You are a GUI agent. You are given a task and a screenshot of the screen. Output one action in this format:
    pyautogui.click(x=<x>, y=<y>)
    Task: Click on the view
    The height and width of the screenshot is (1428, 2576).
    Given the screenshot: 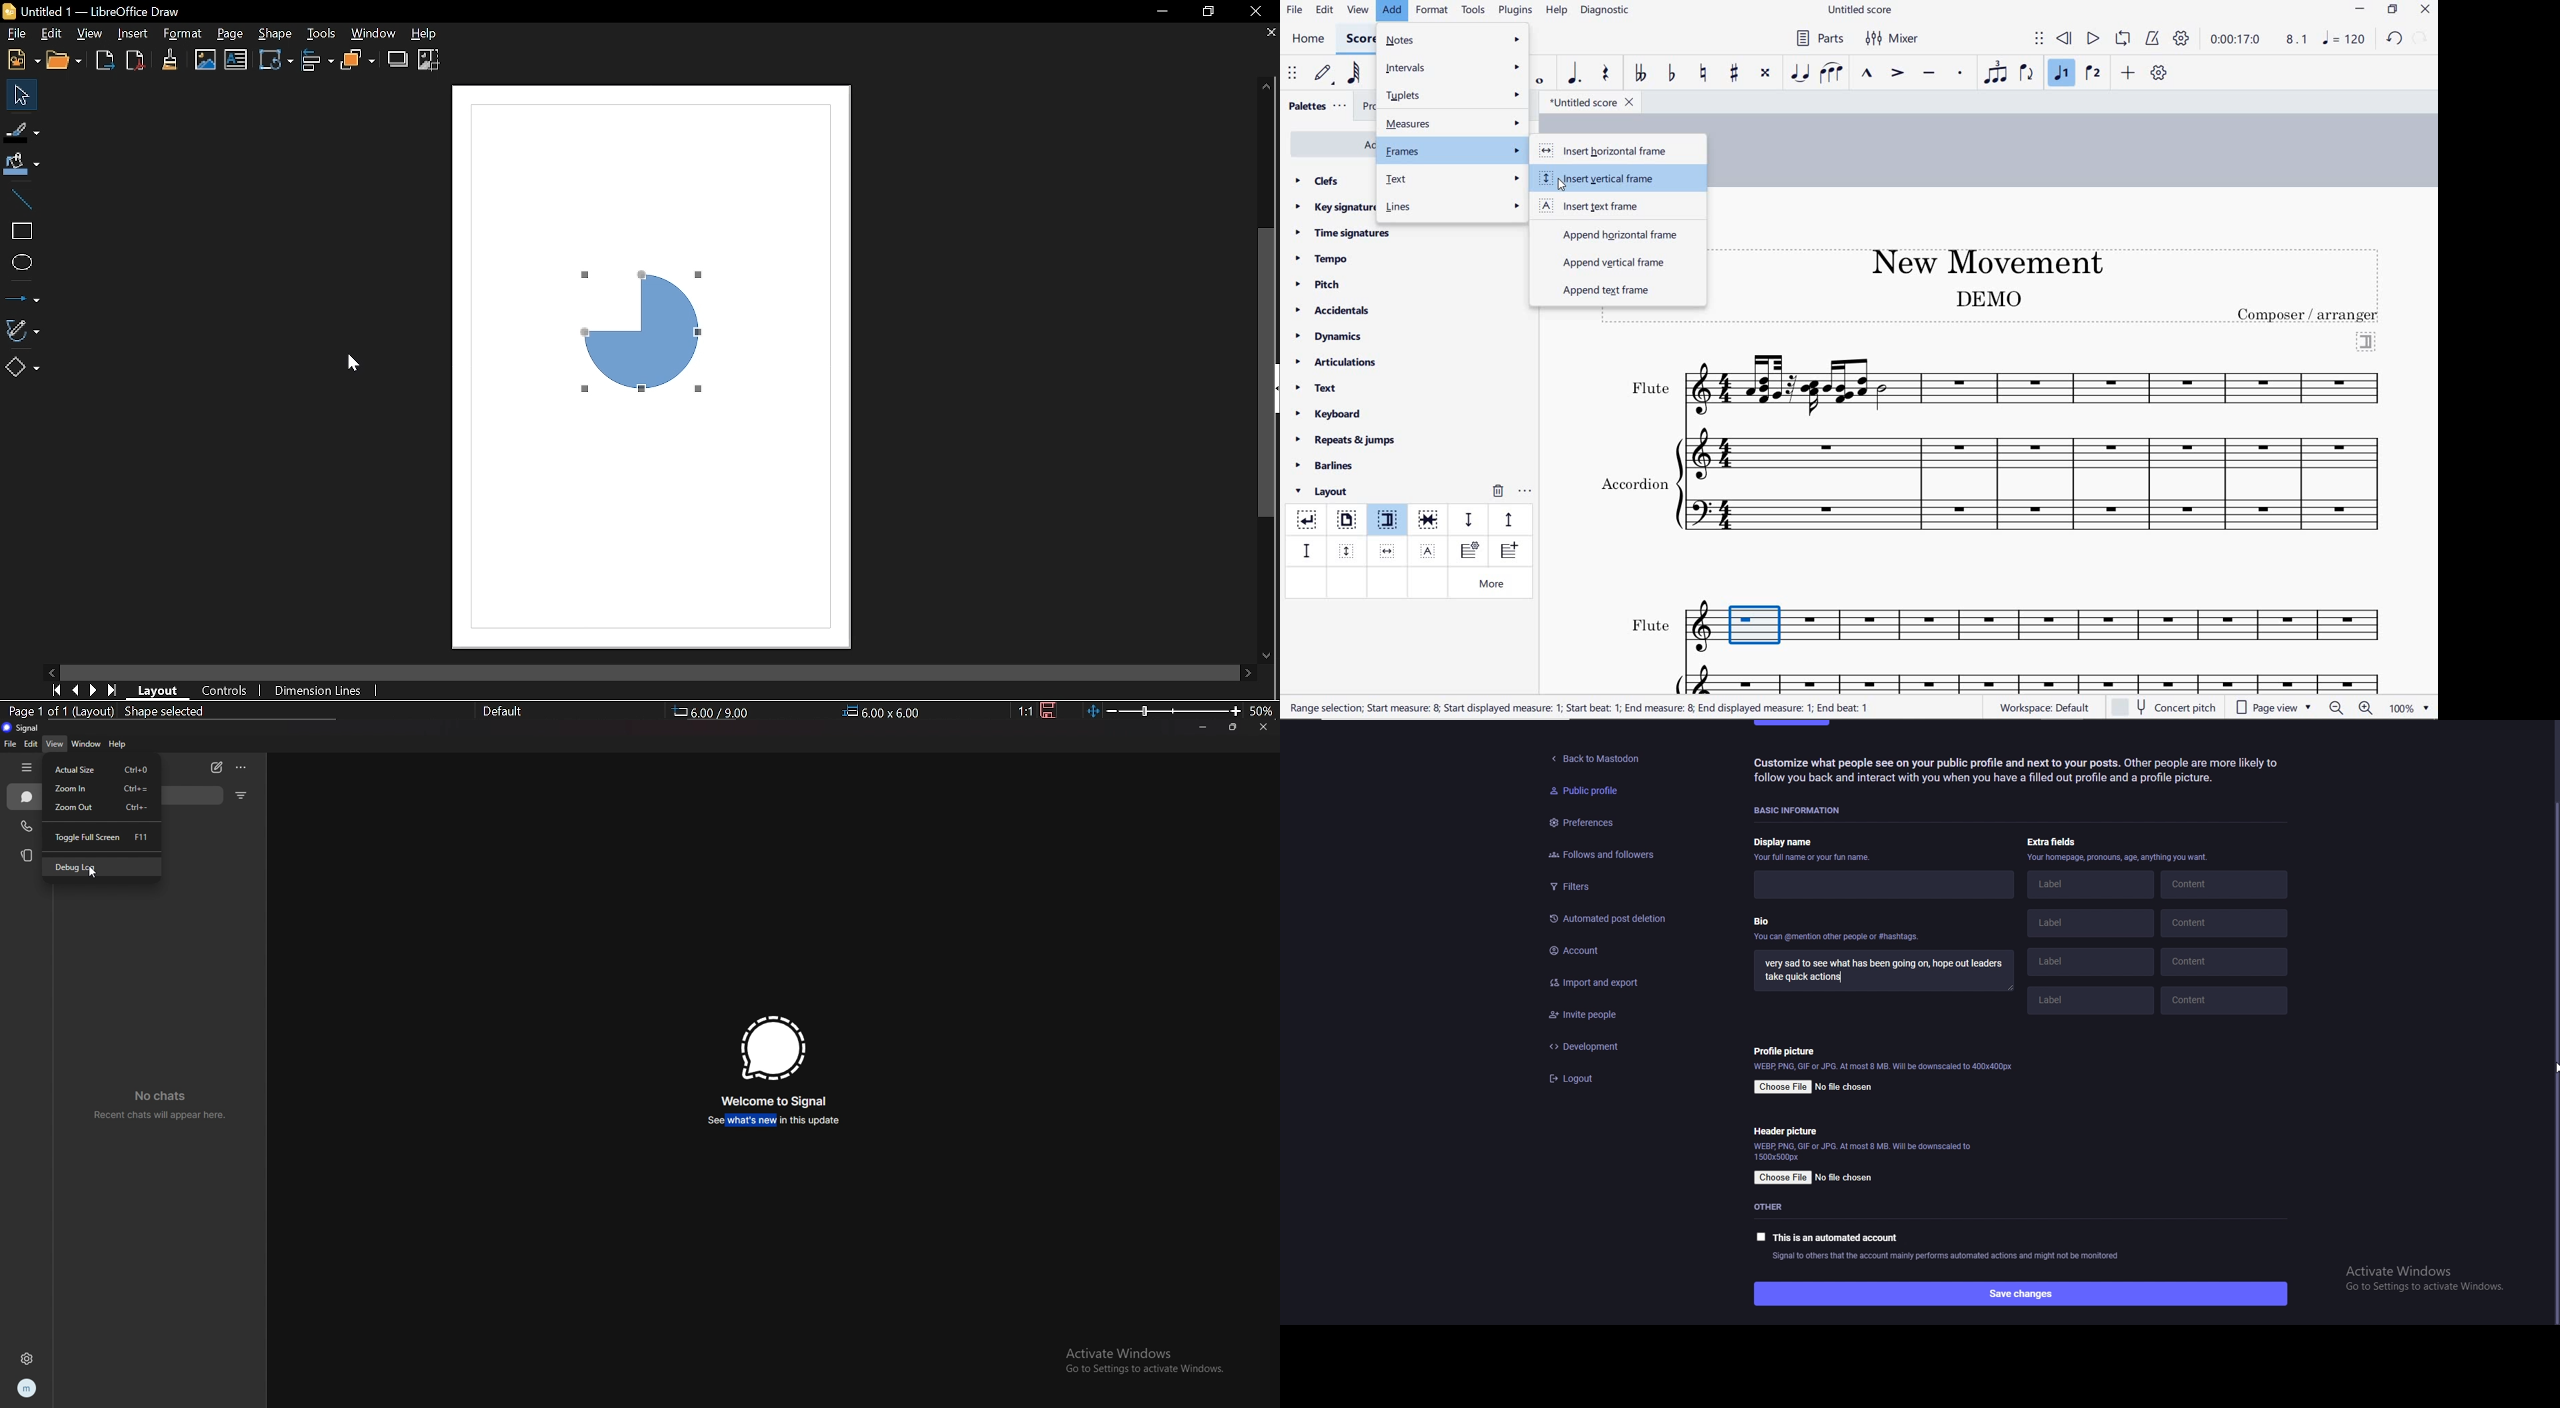 What is the action you would take?
    pyautogui.click(x=54, y=745)
    